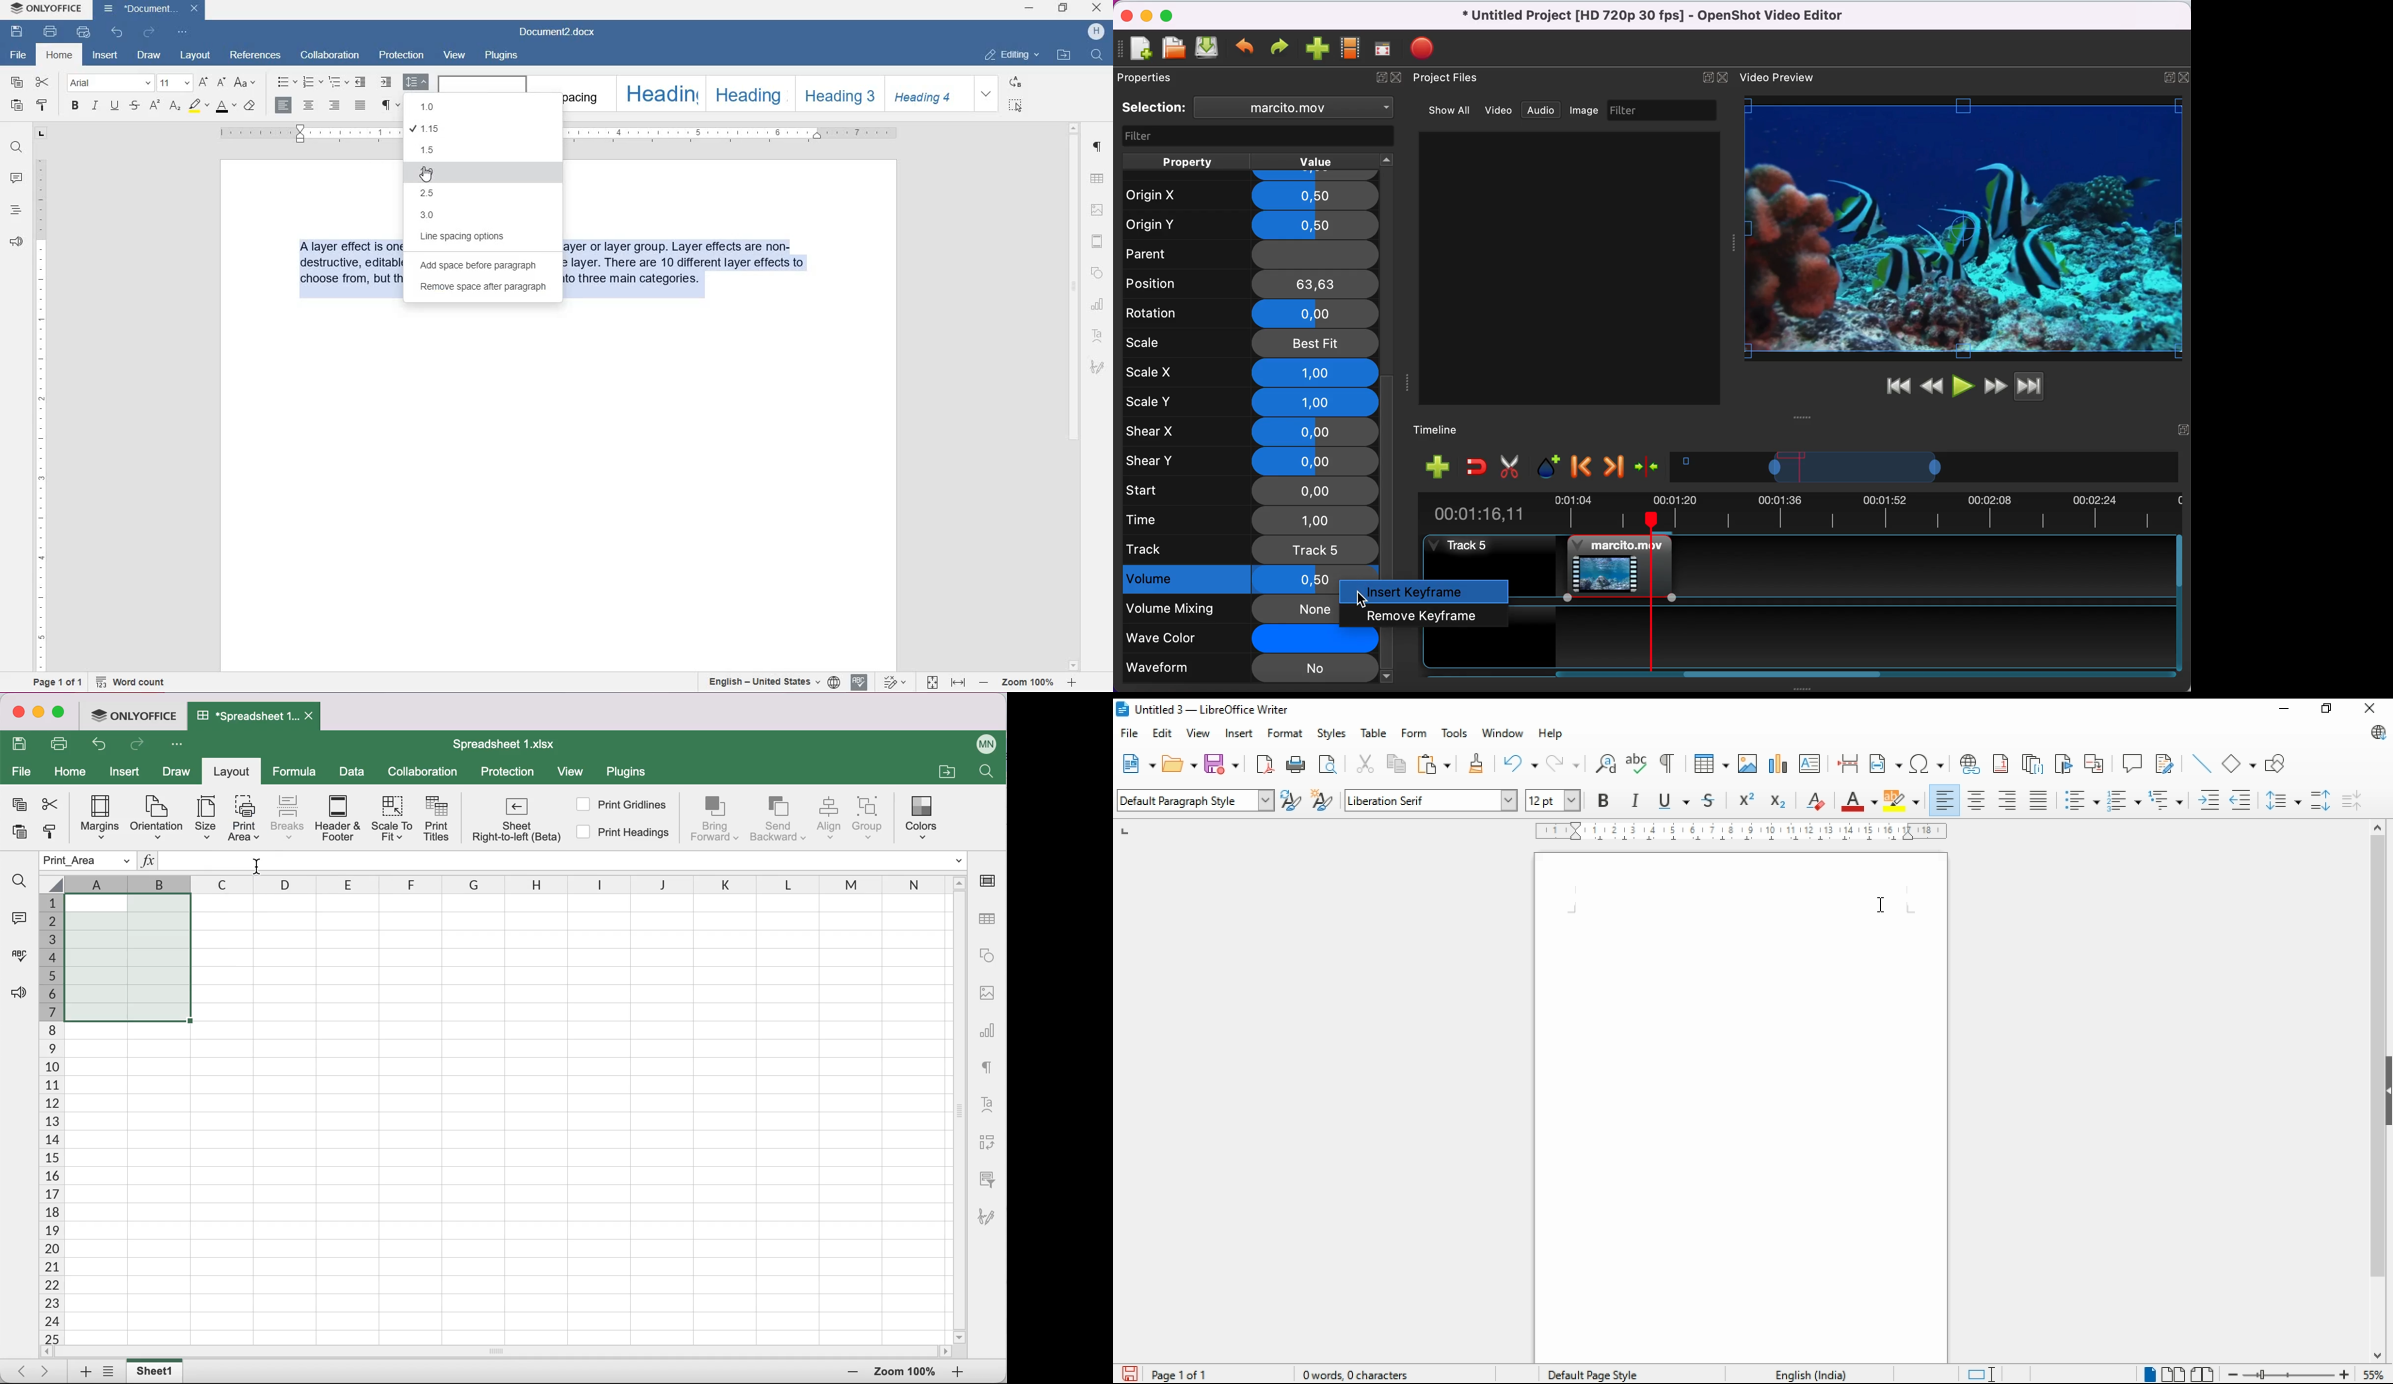 This screenshot has height=1400, width=2408. Describe the element at coordinates (16, 835) in the screenshot. I see `paste` at that location.